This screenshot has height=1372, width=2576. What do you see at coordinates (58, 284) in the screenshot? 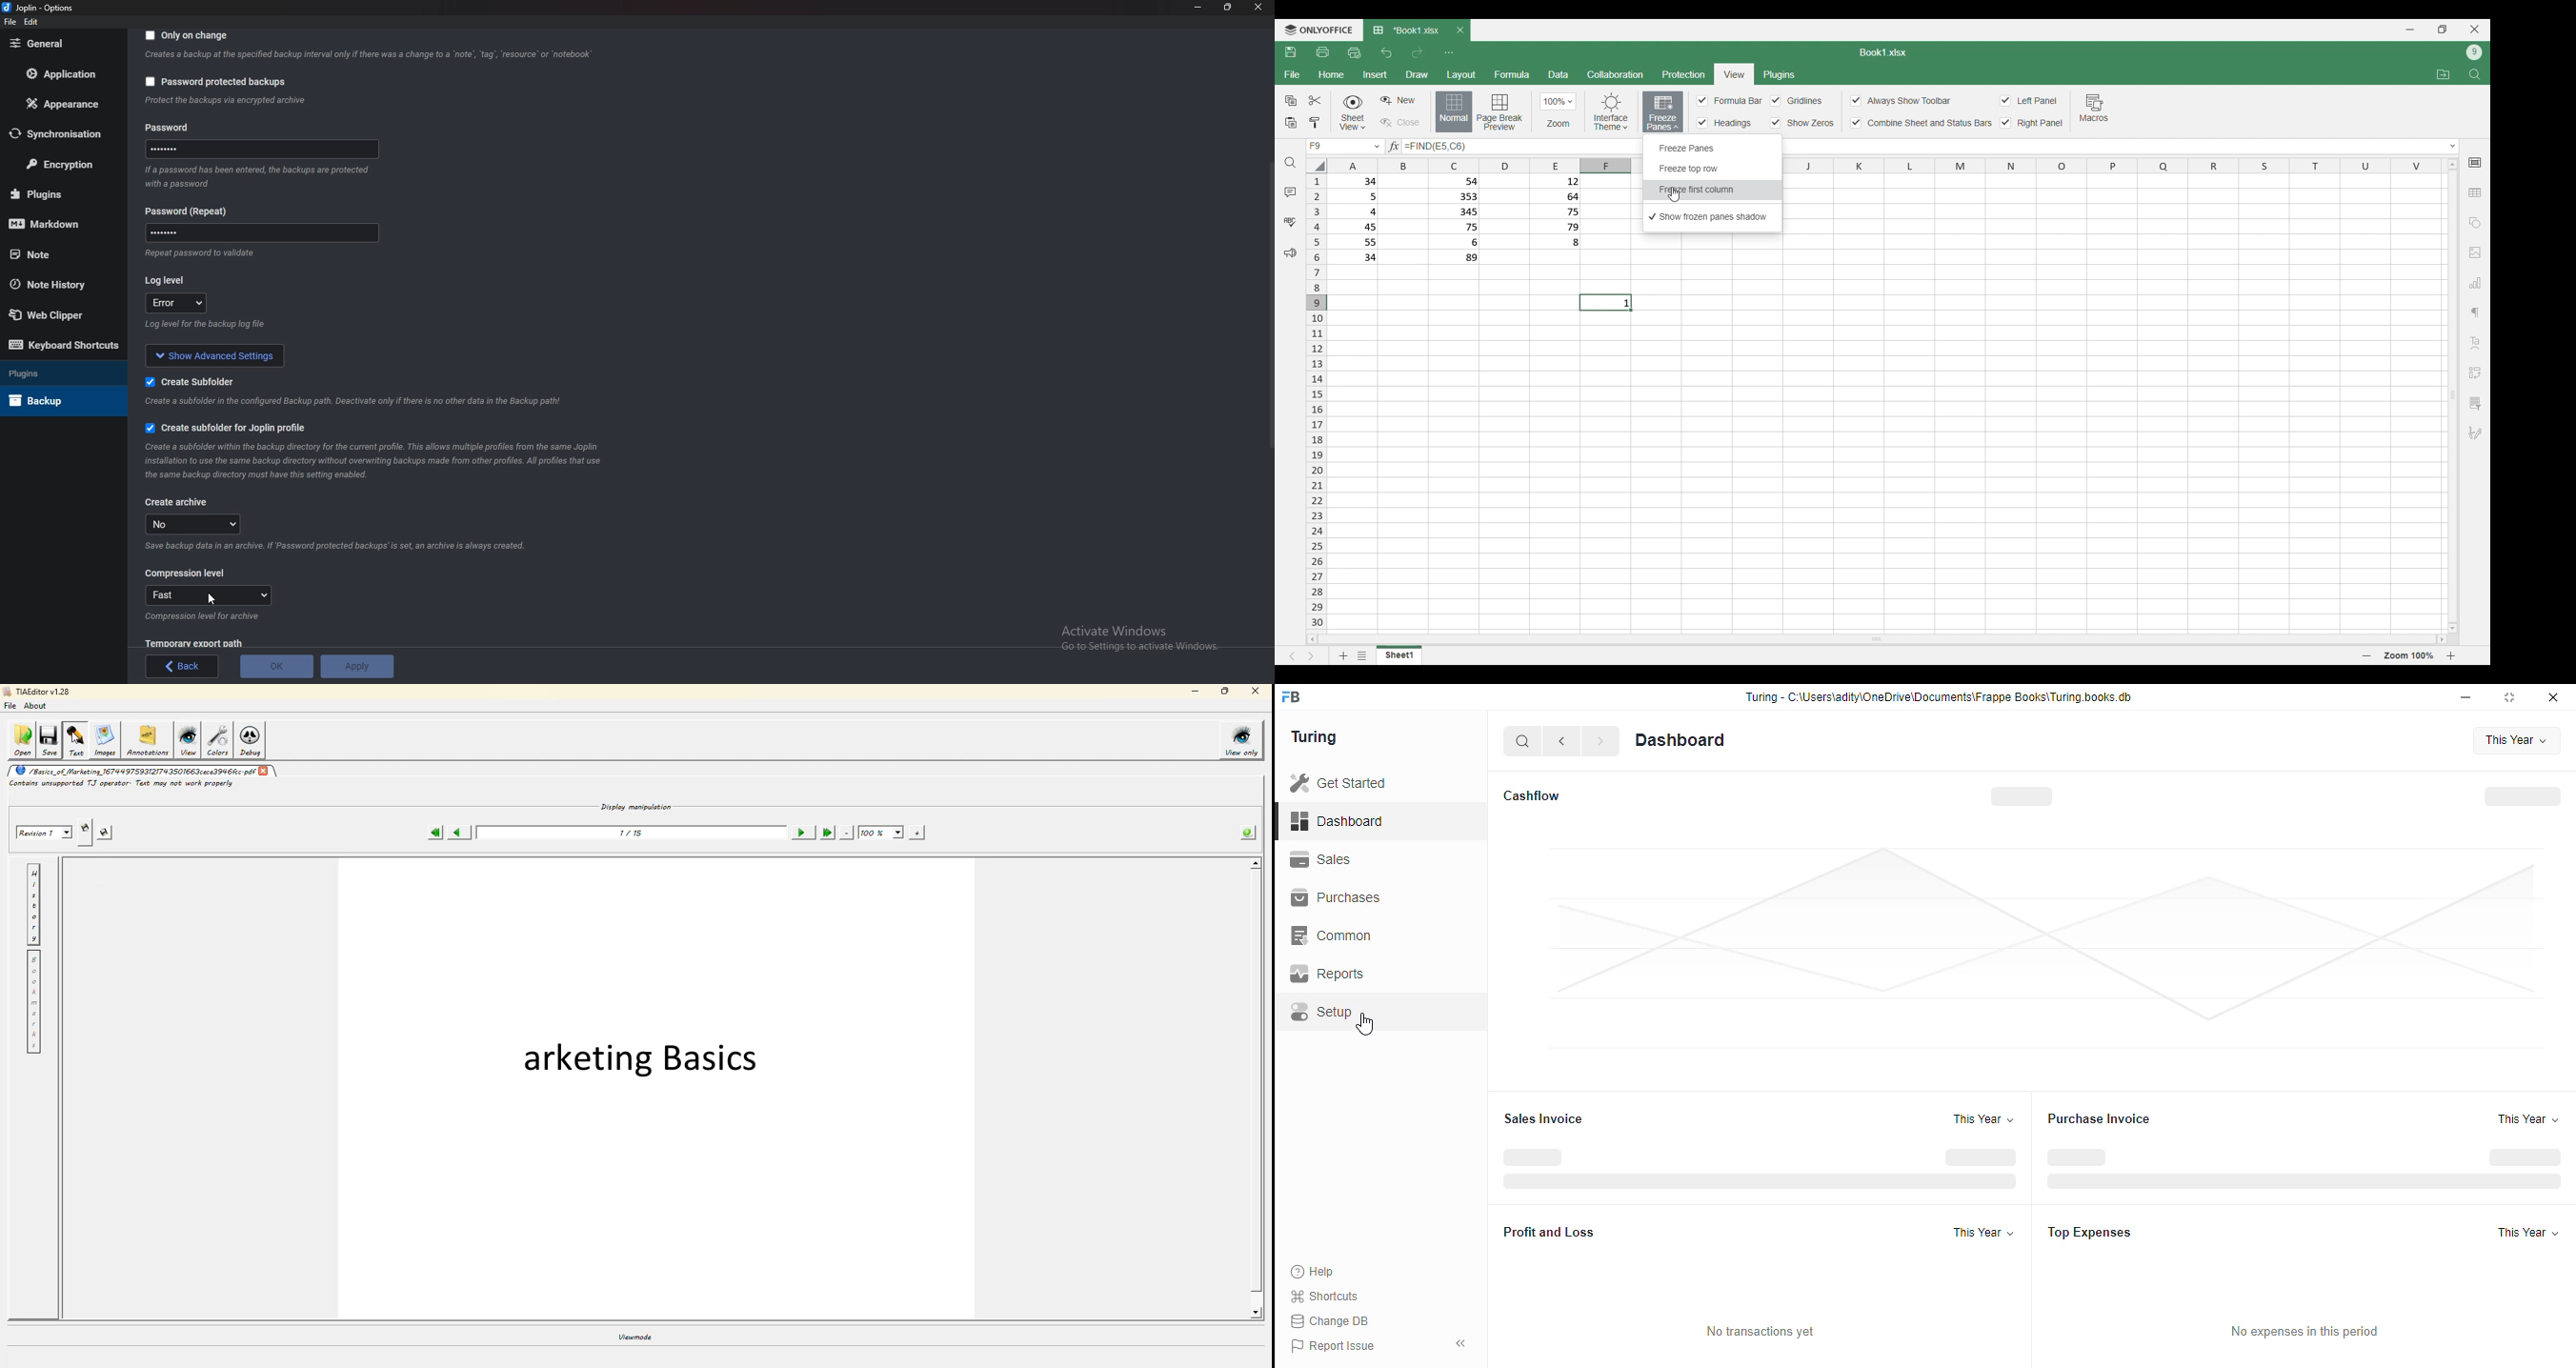
I see `Note history` at bounding box center [58, 284].